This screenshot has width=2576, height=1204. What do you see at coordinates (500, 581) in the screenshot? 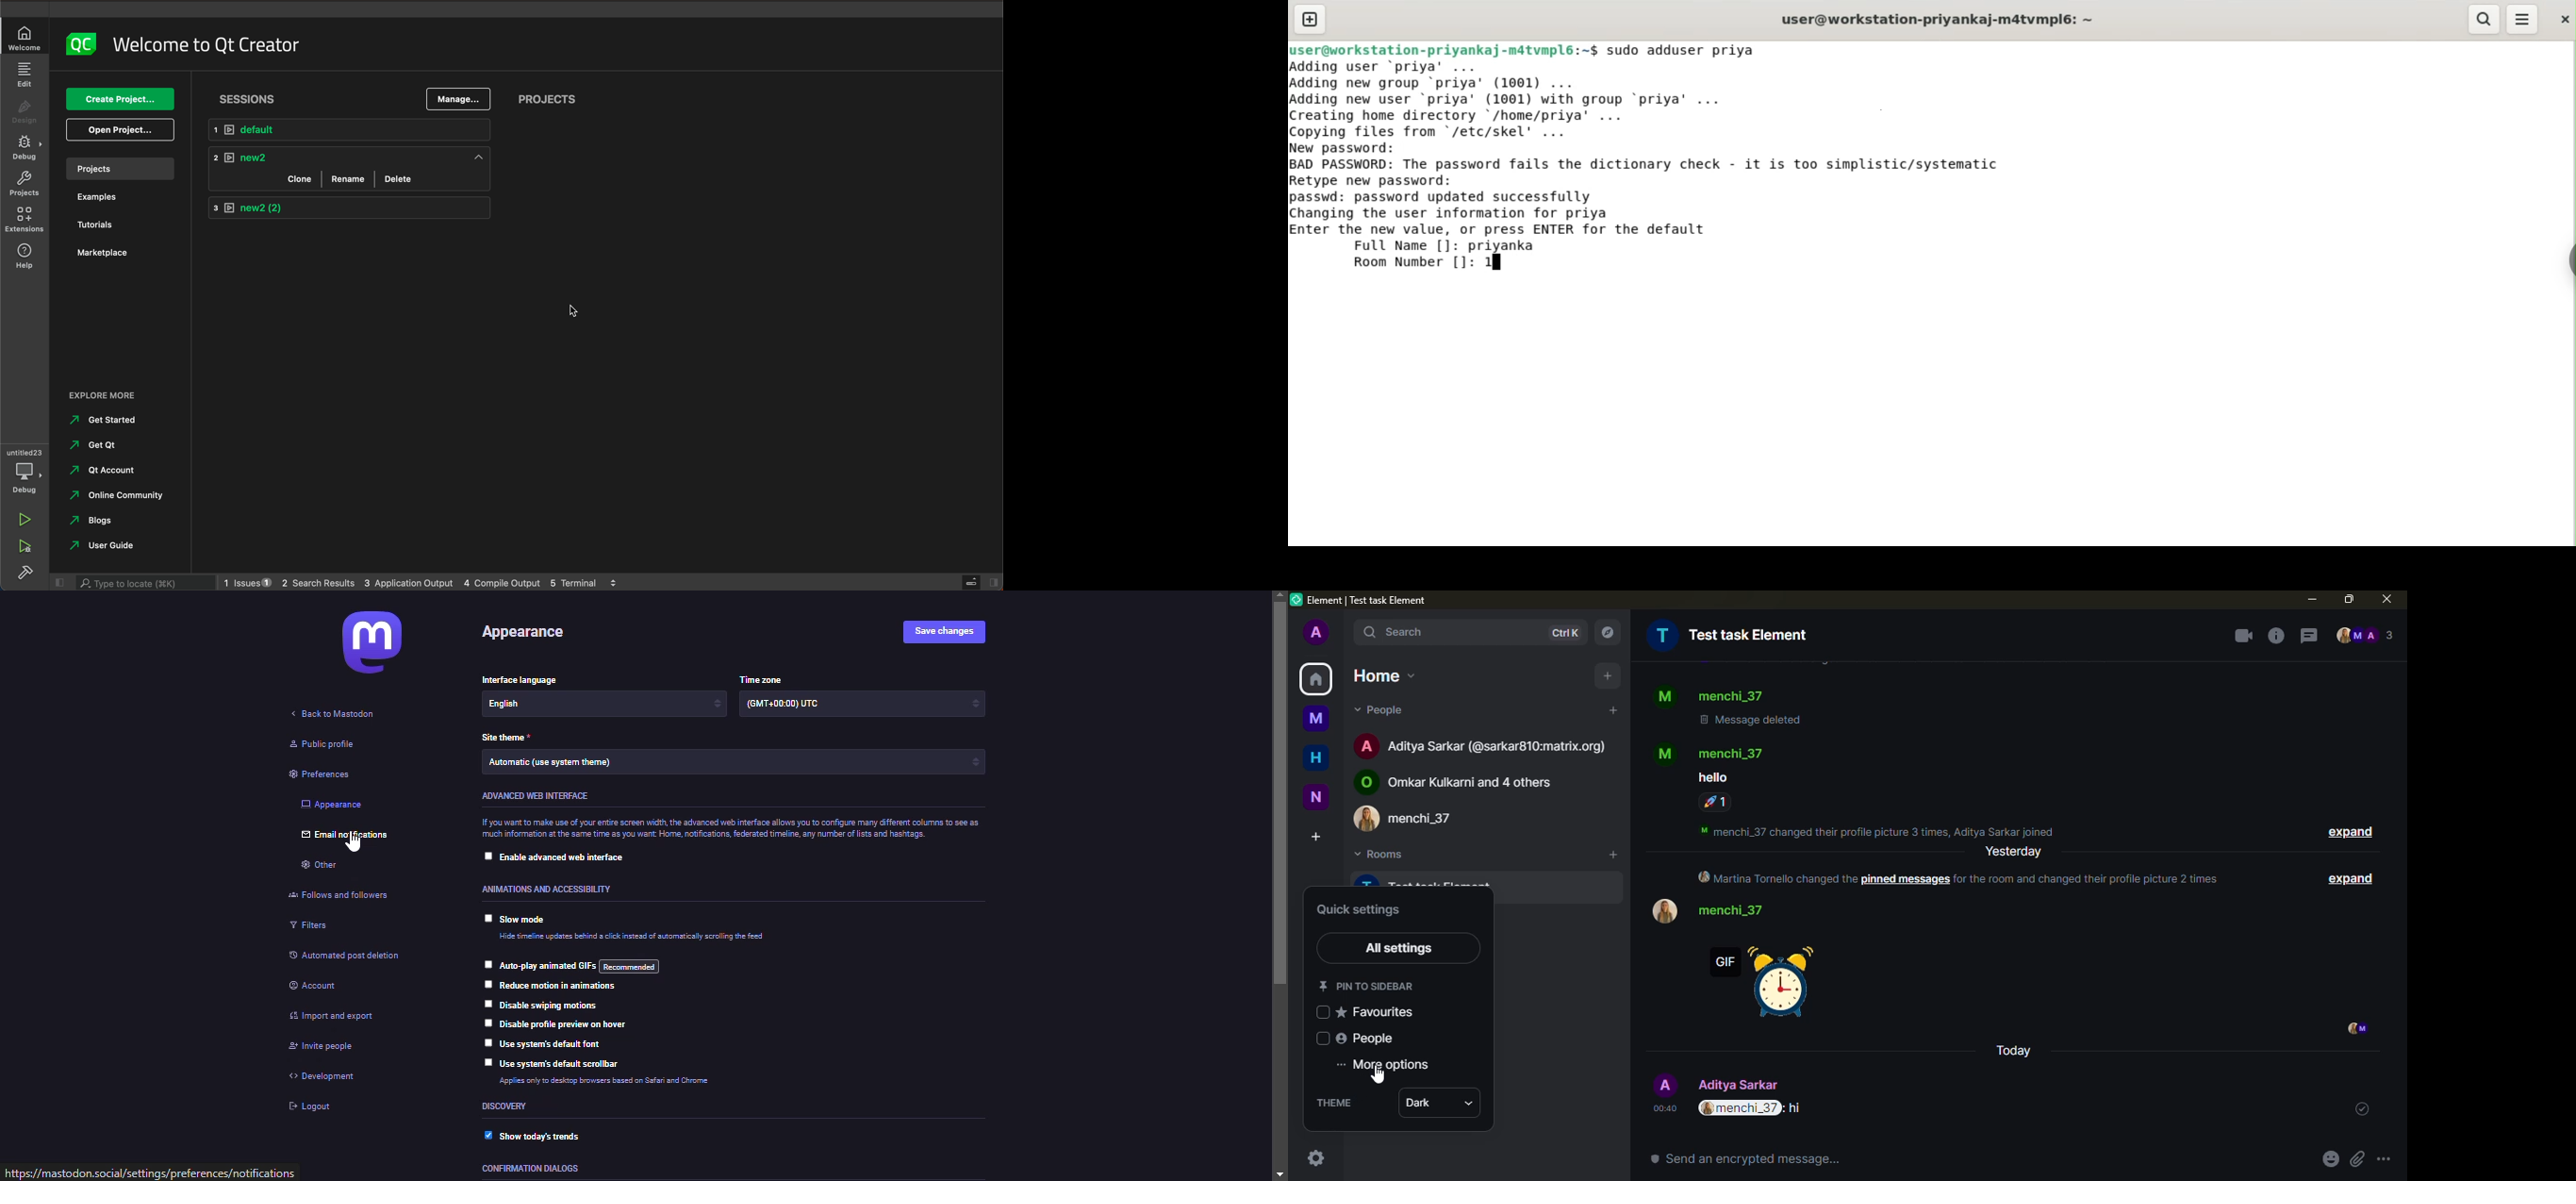
I see `compile output` at bounding box center [500, 581].